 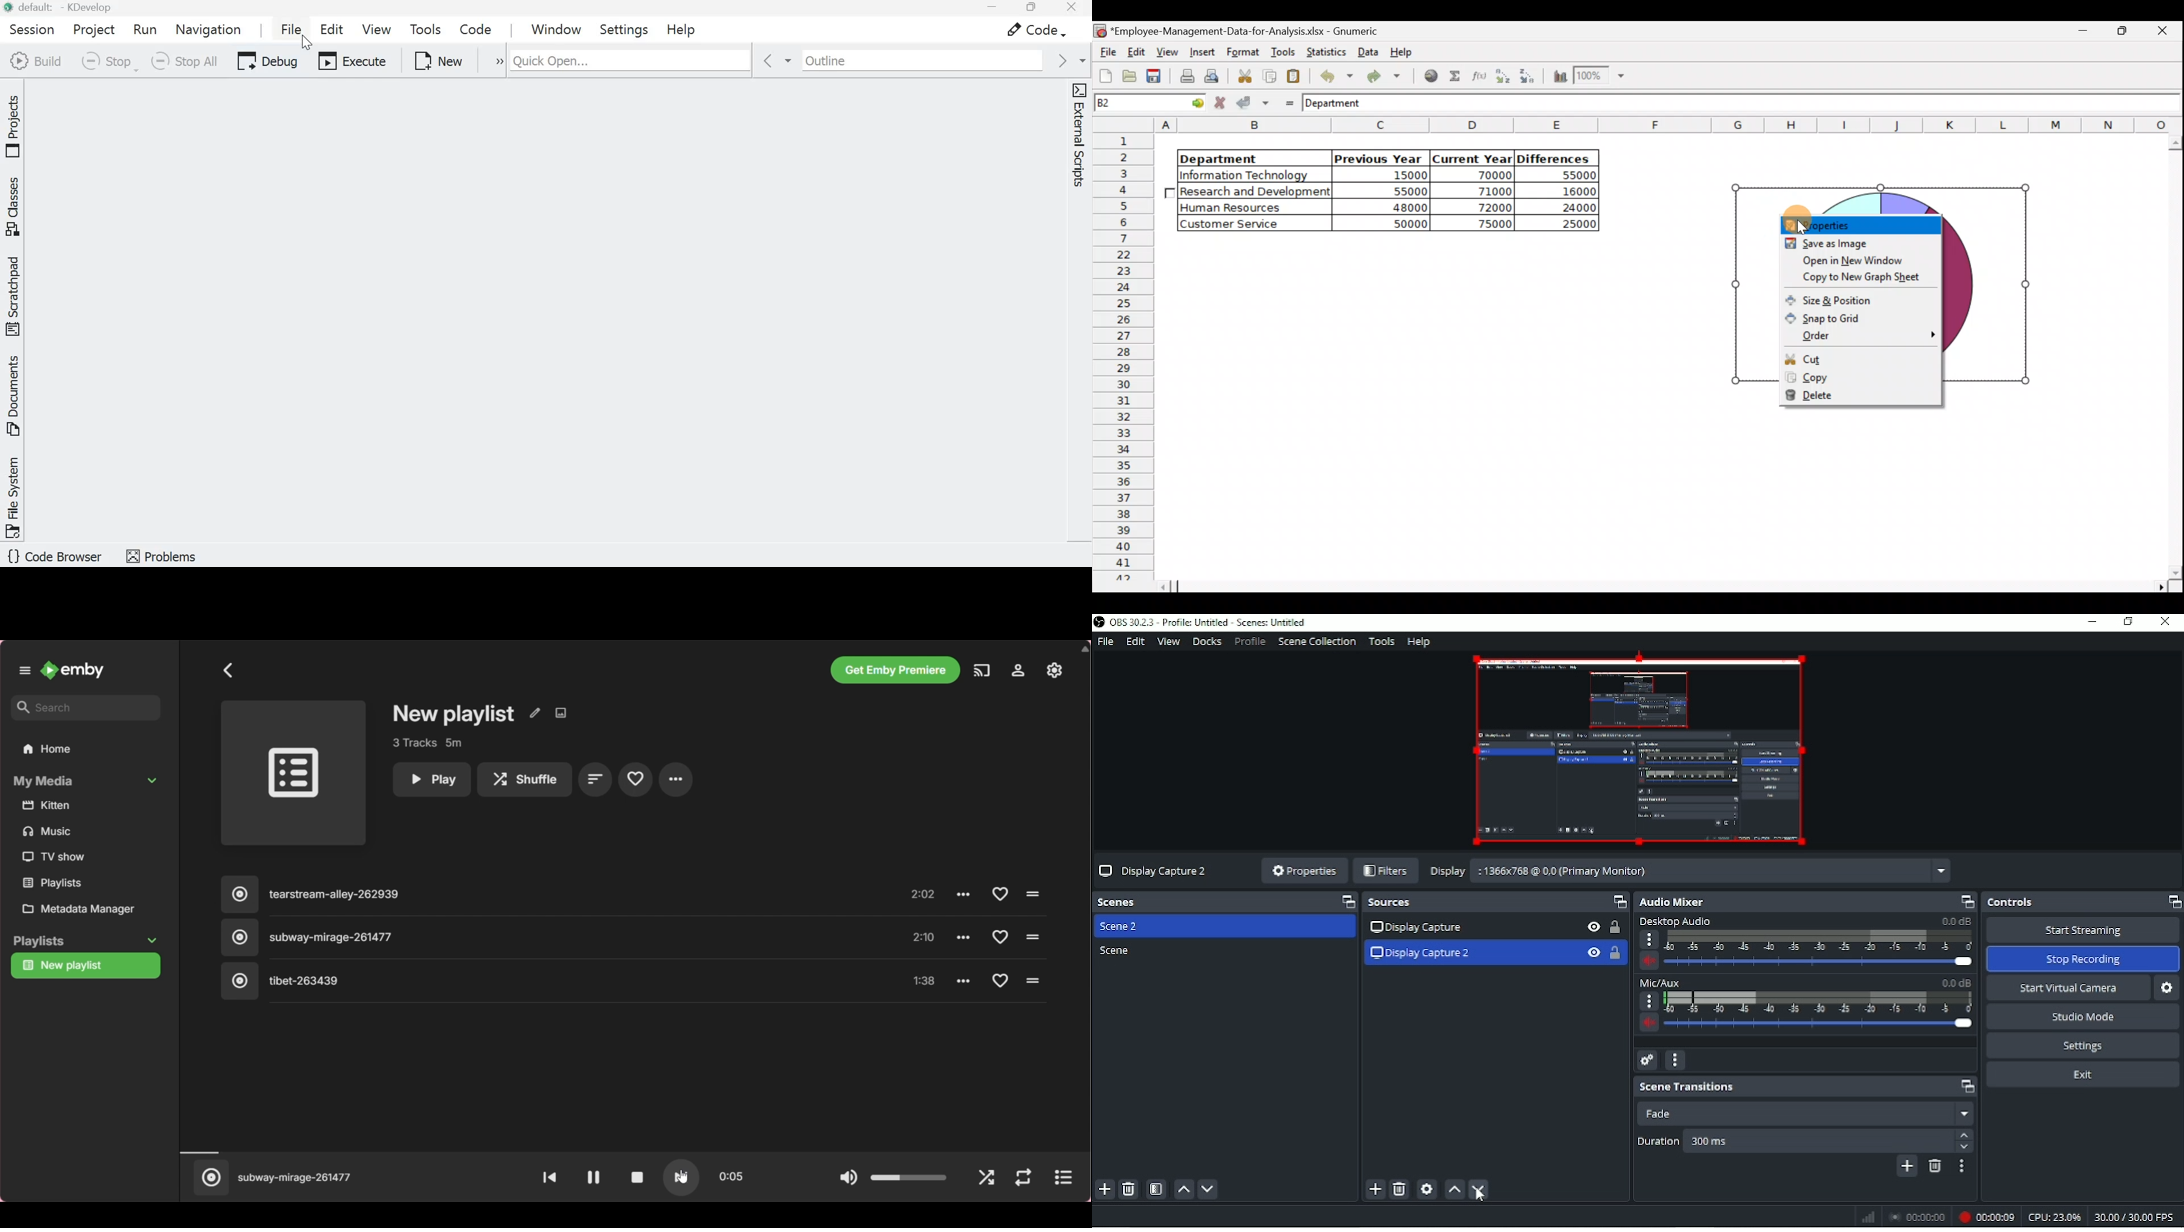 What do you see at coordinates (1247, 158) in the screenshot?
I see `Department` at bounding box center [1247, 158].